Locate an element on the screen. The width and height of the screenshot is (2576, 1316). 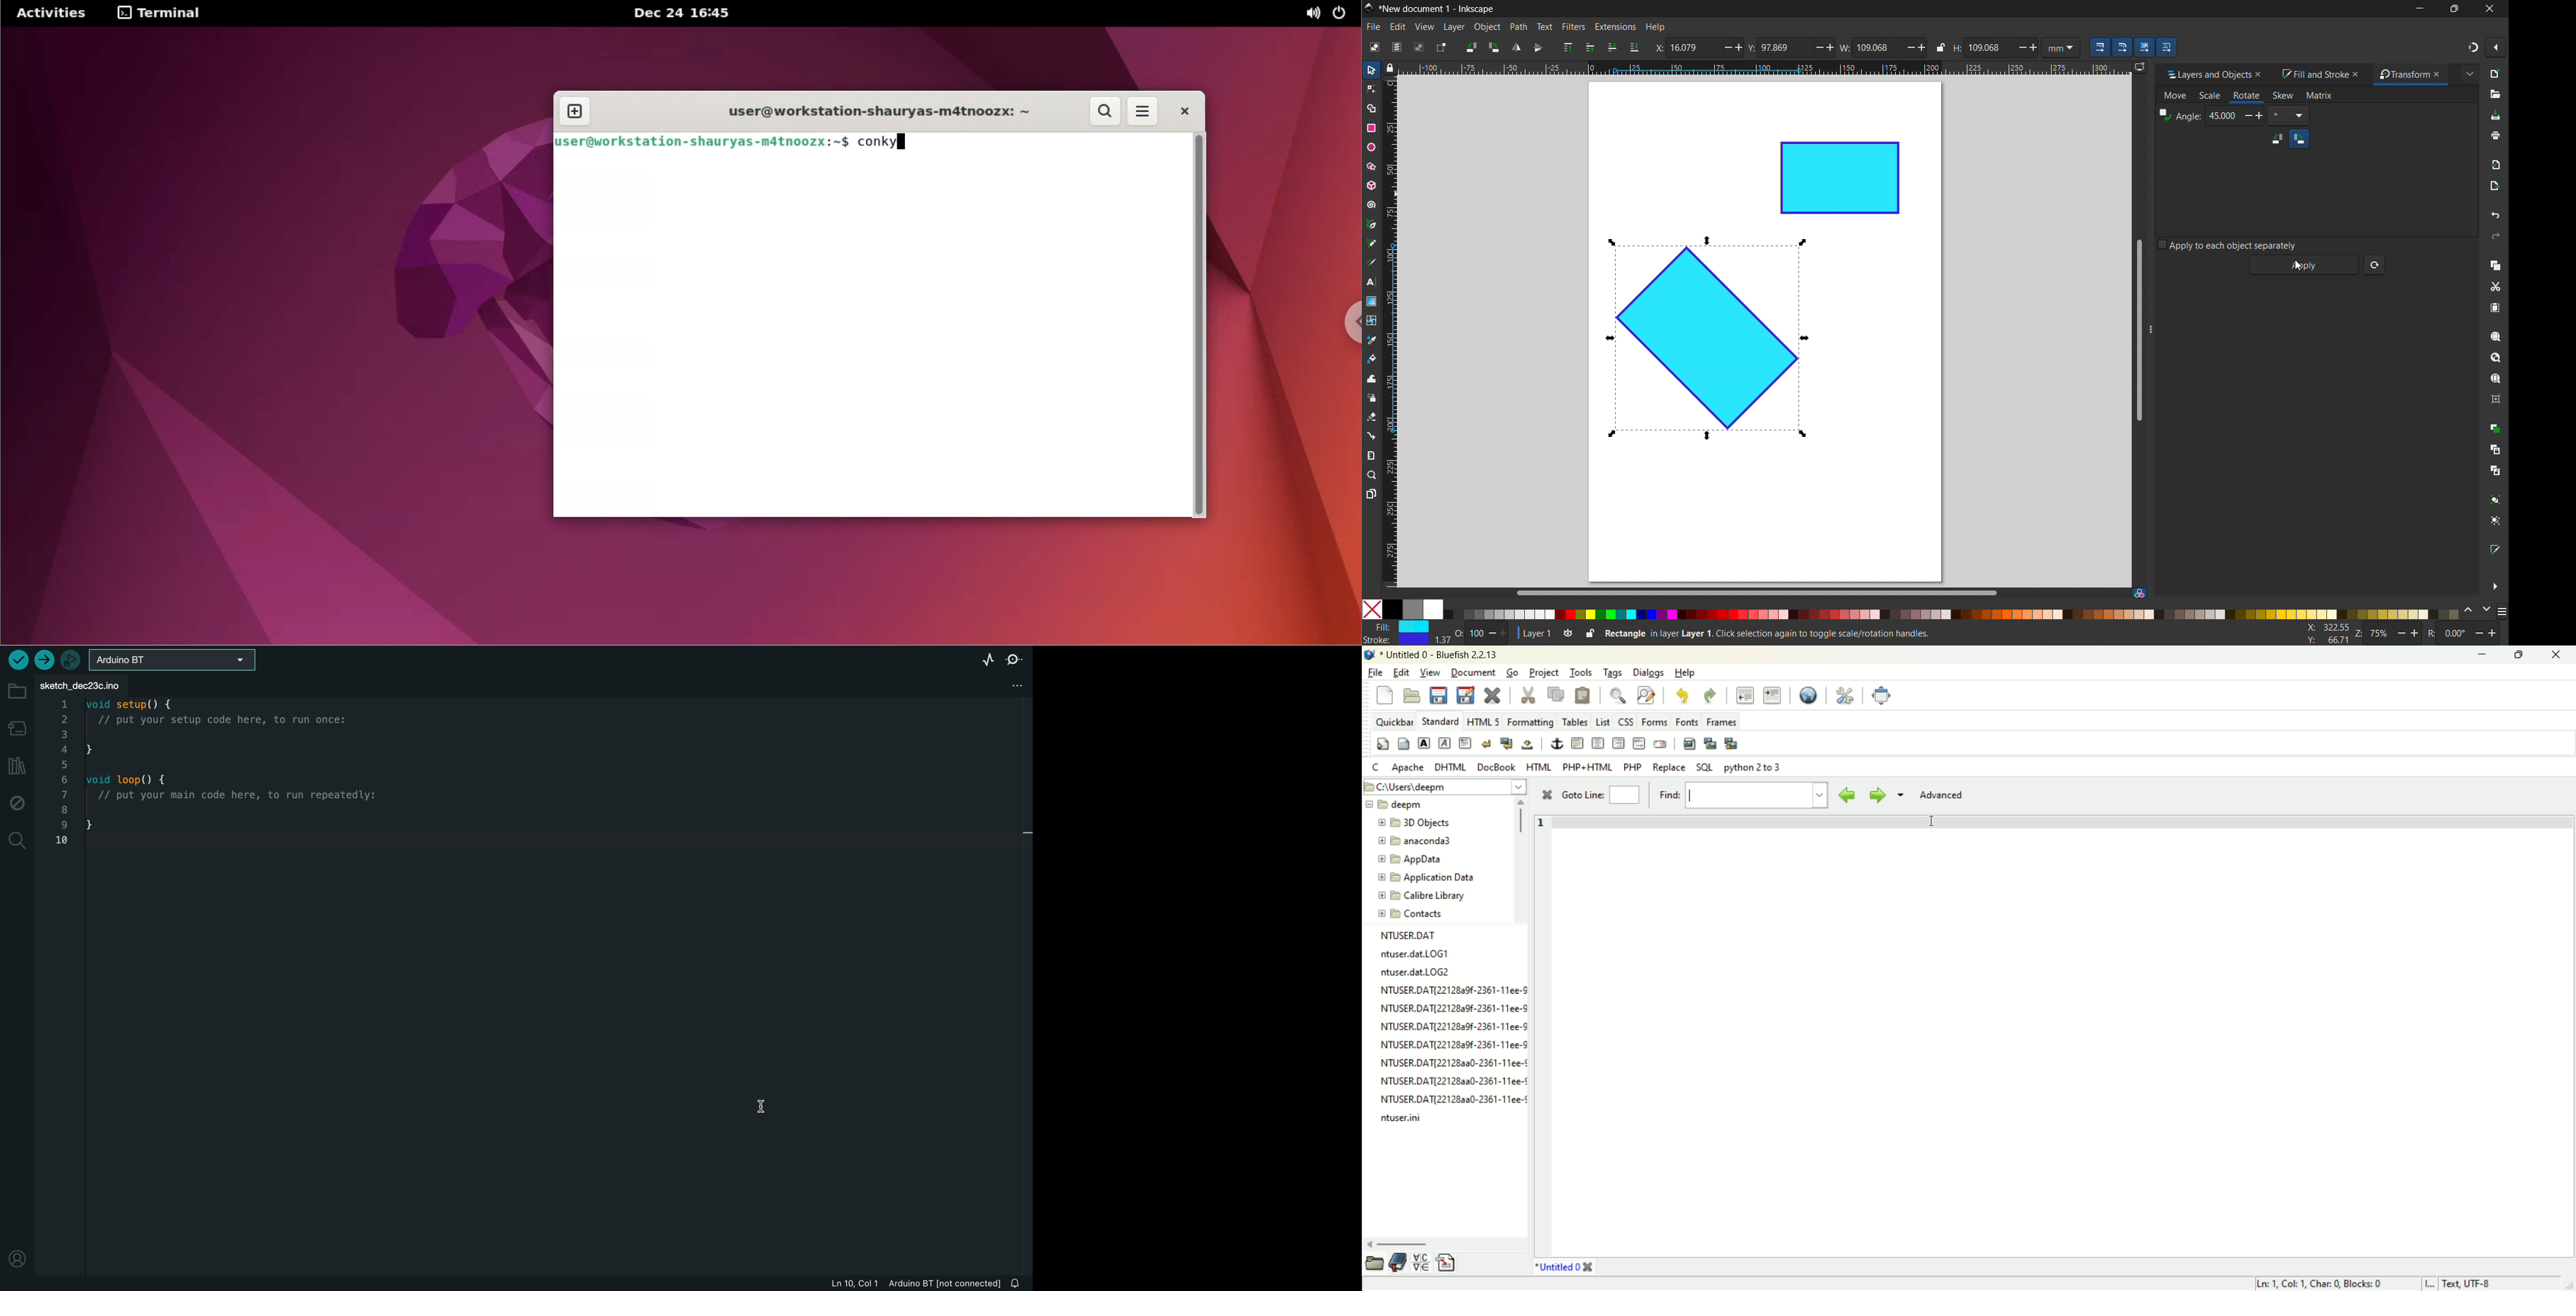
break is located at coordinates (1488, 744).